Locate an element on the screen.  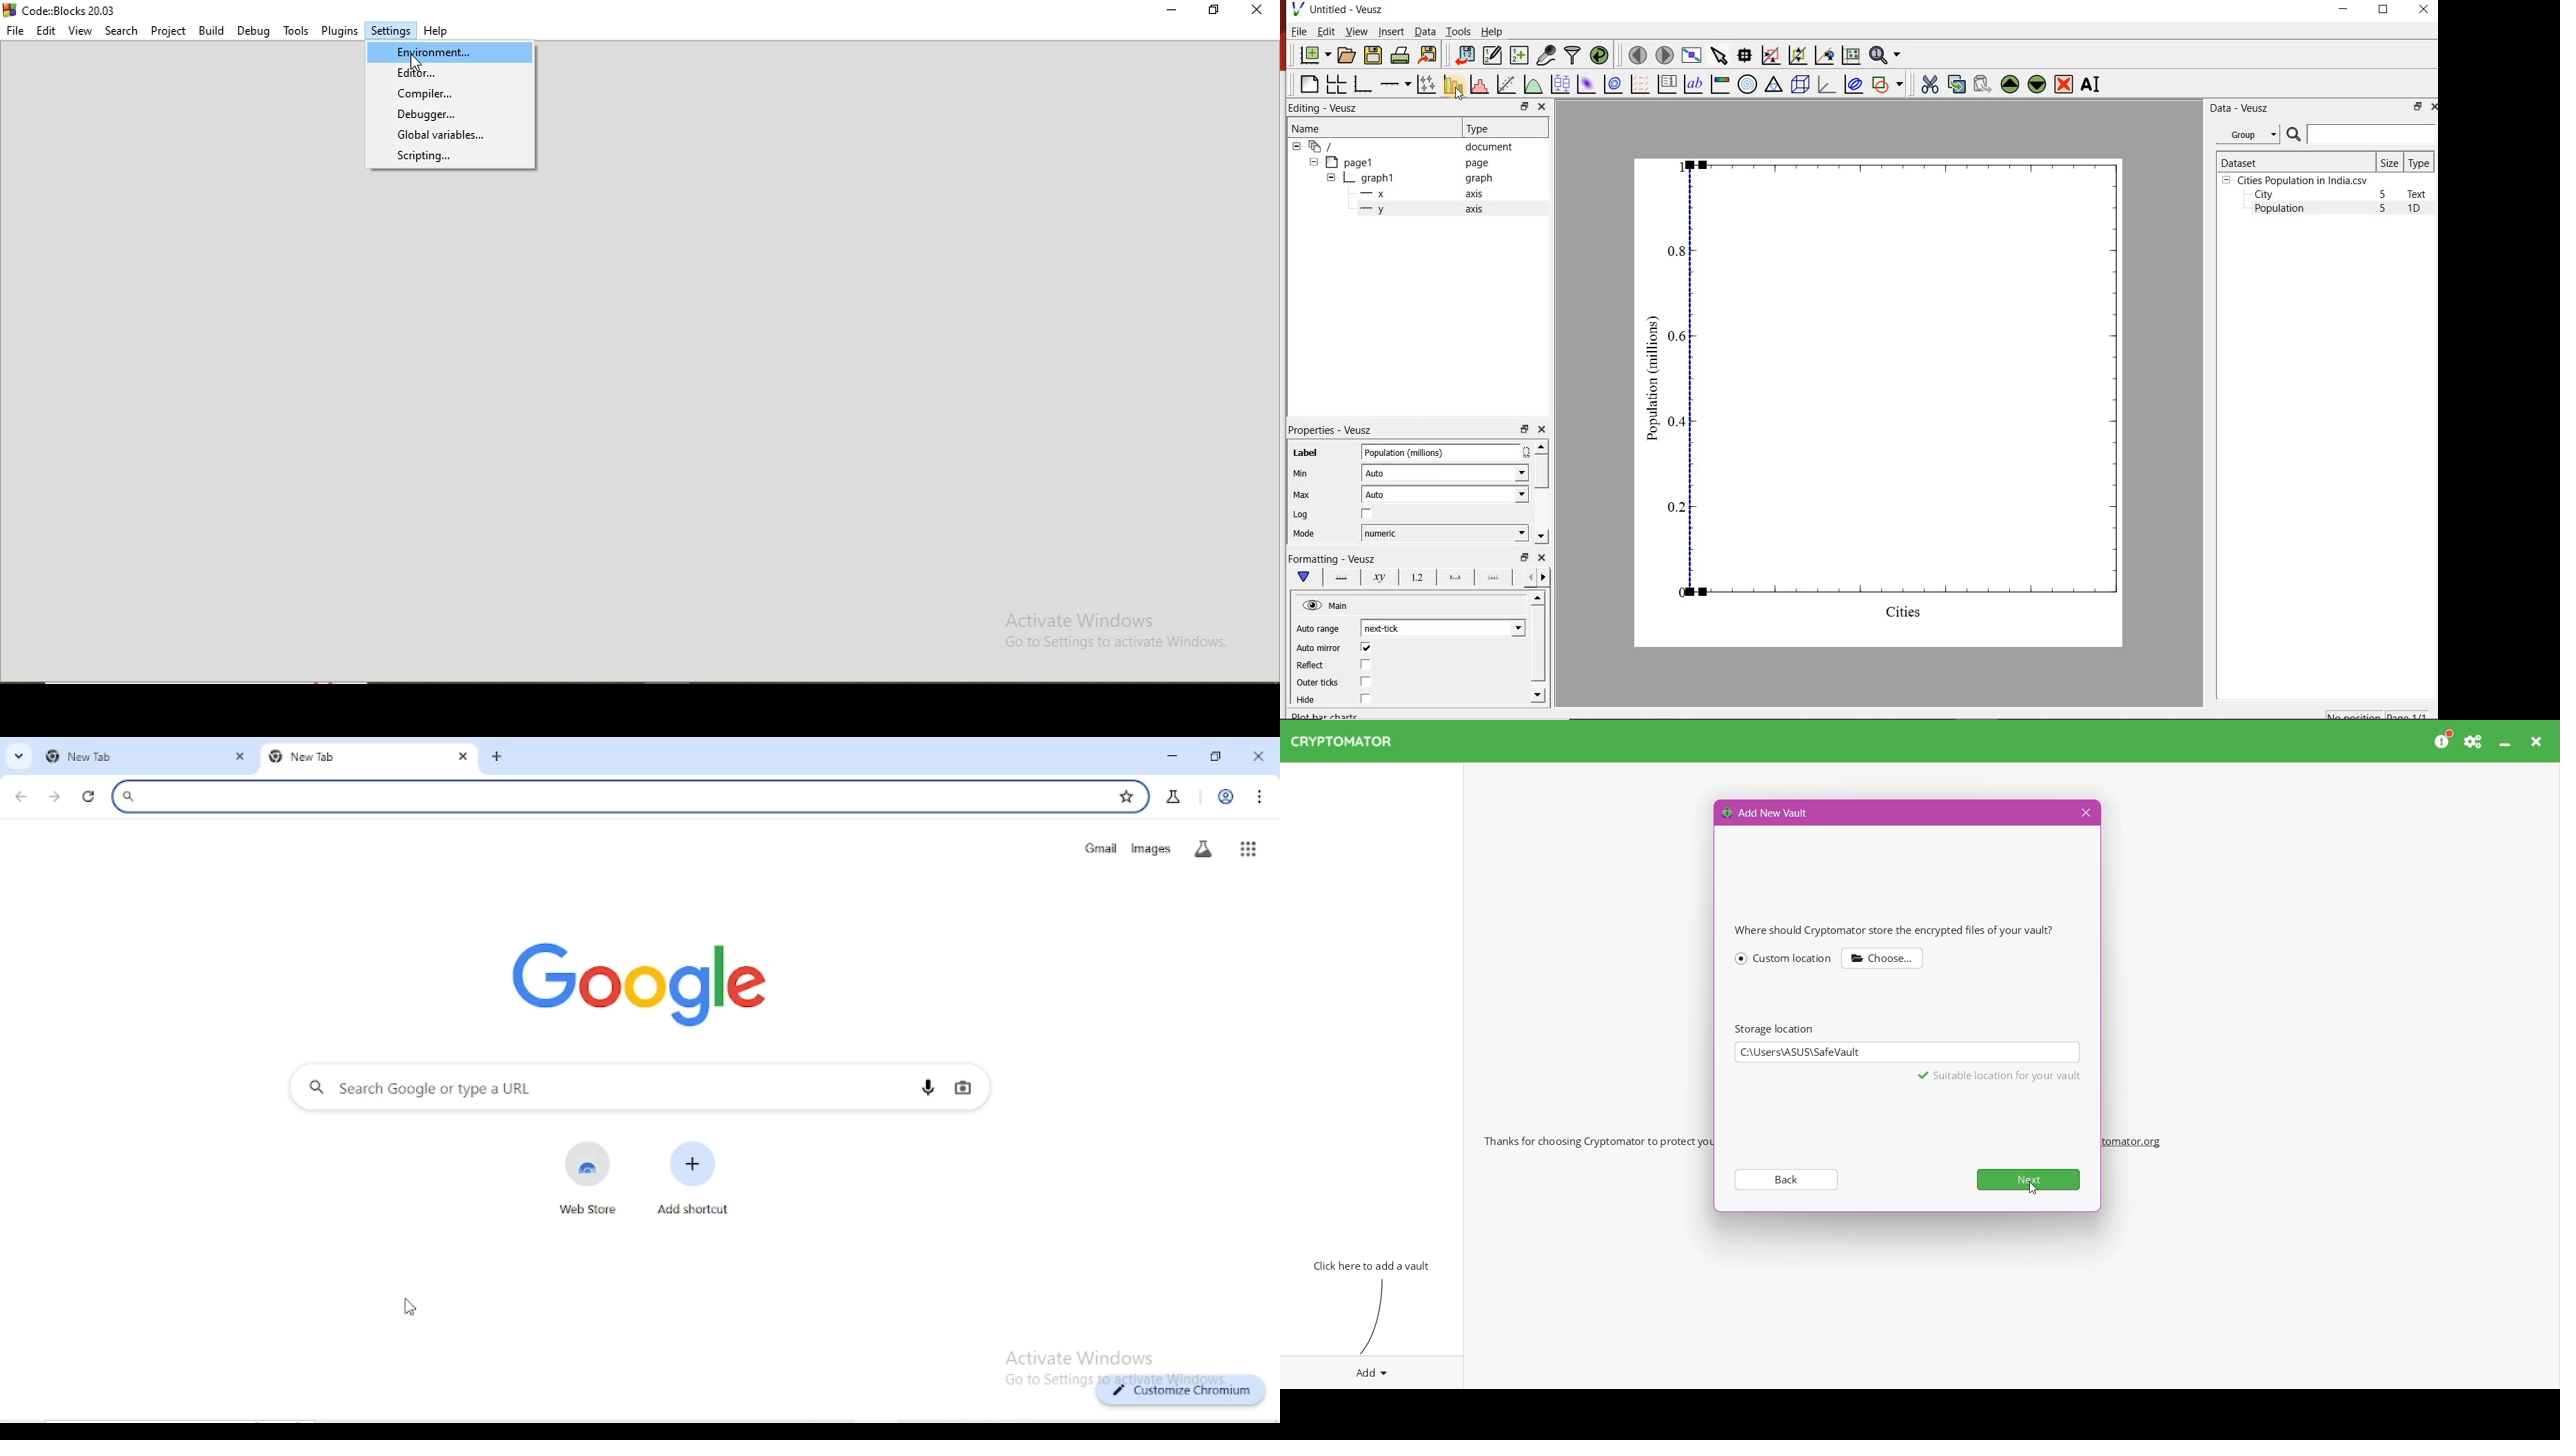
reload this page is located at coordinates (90, 798).